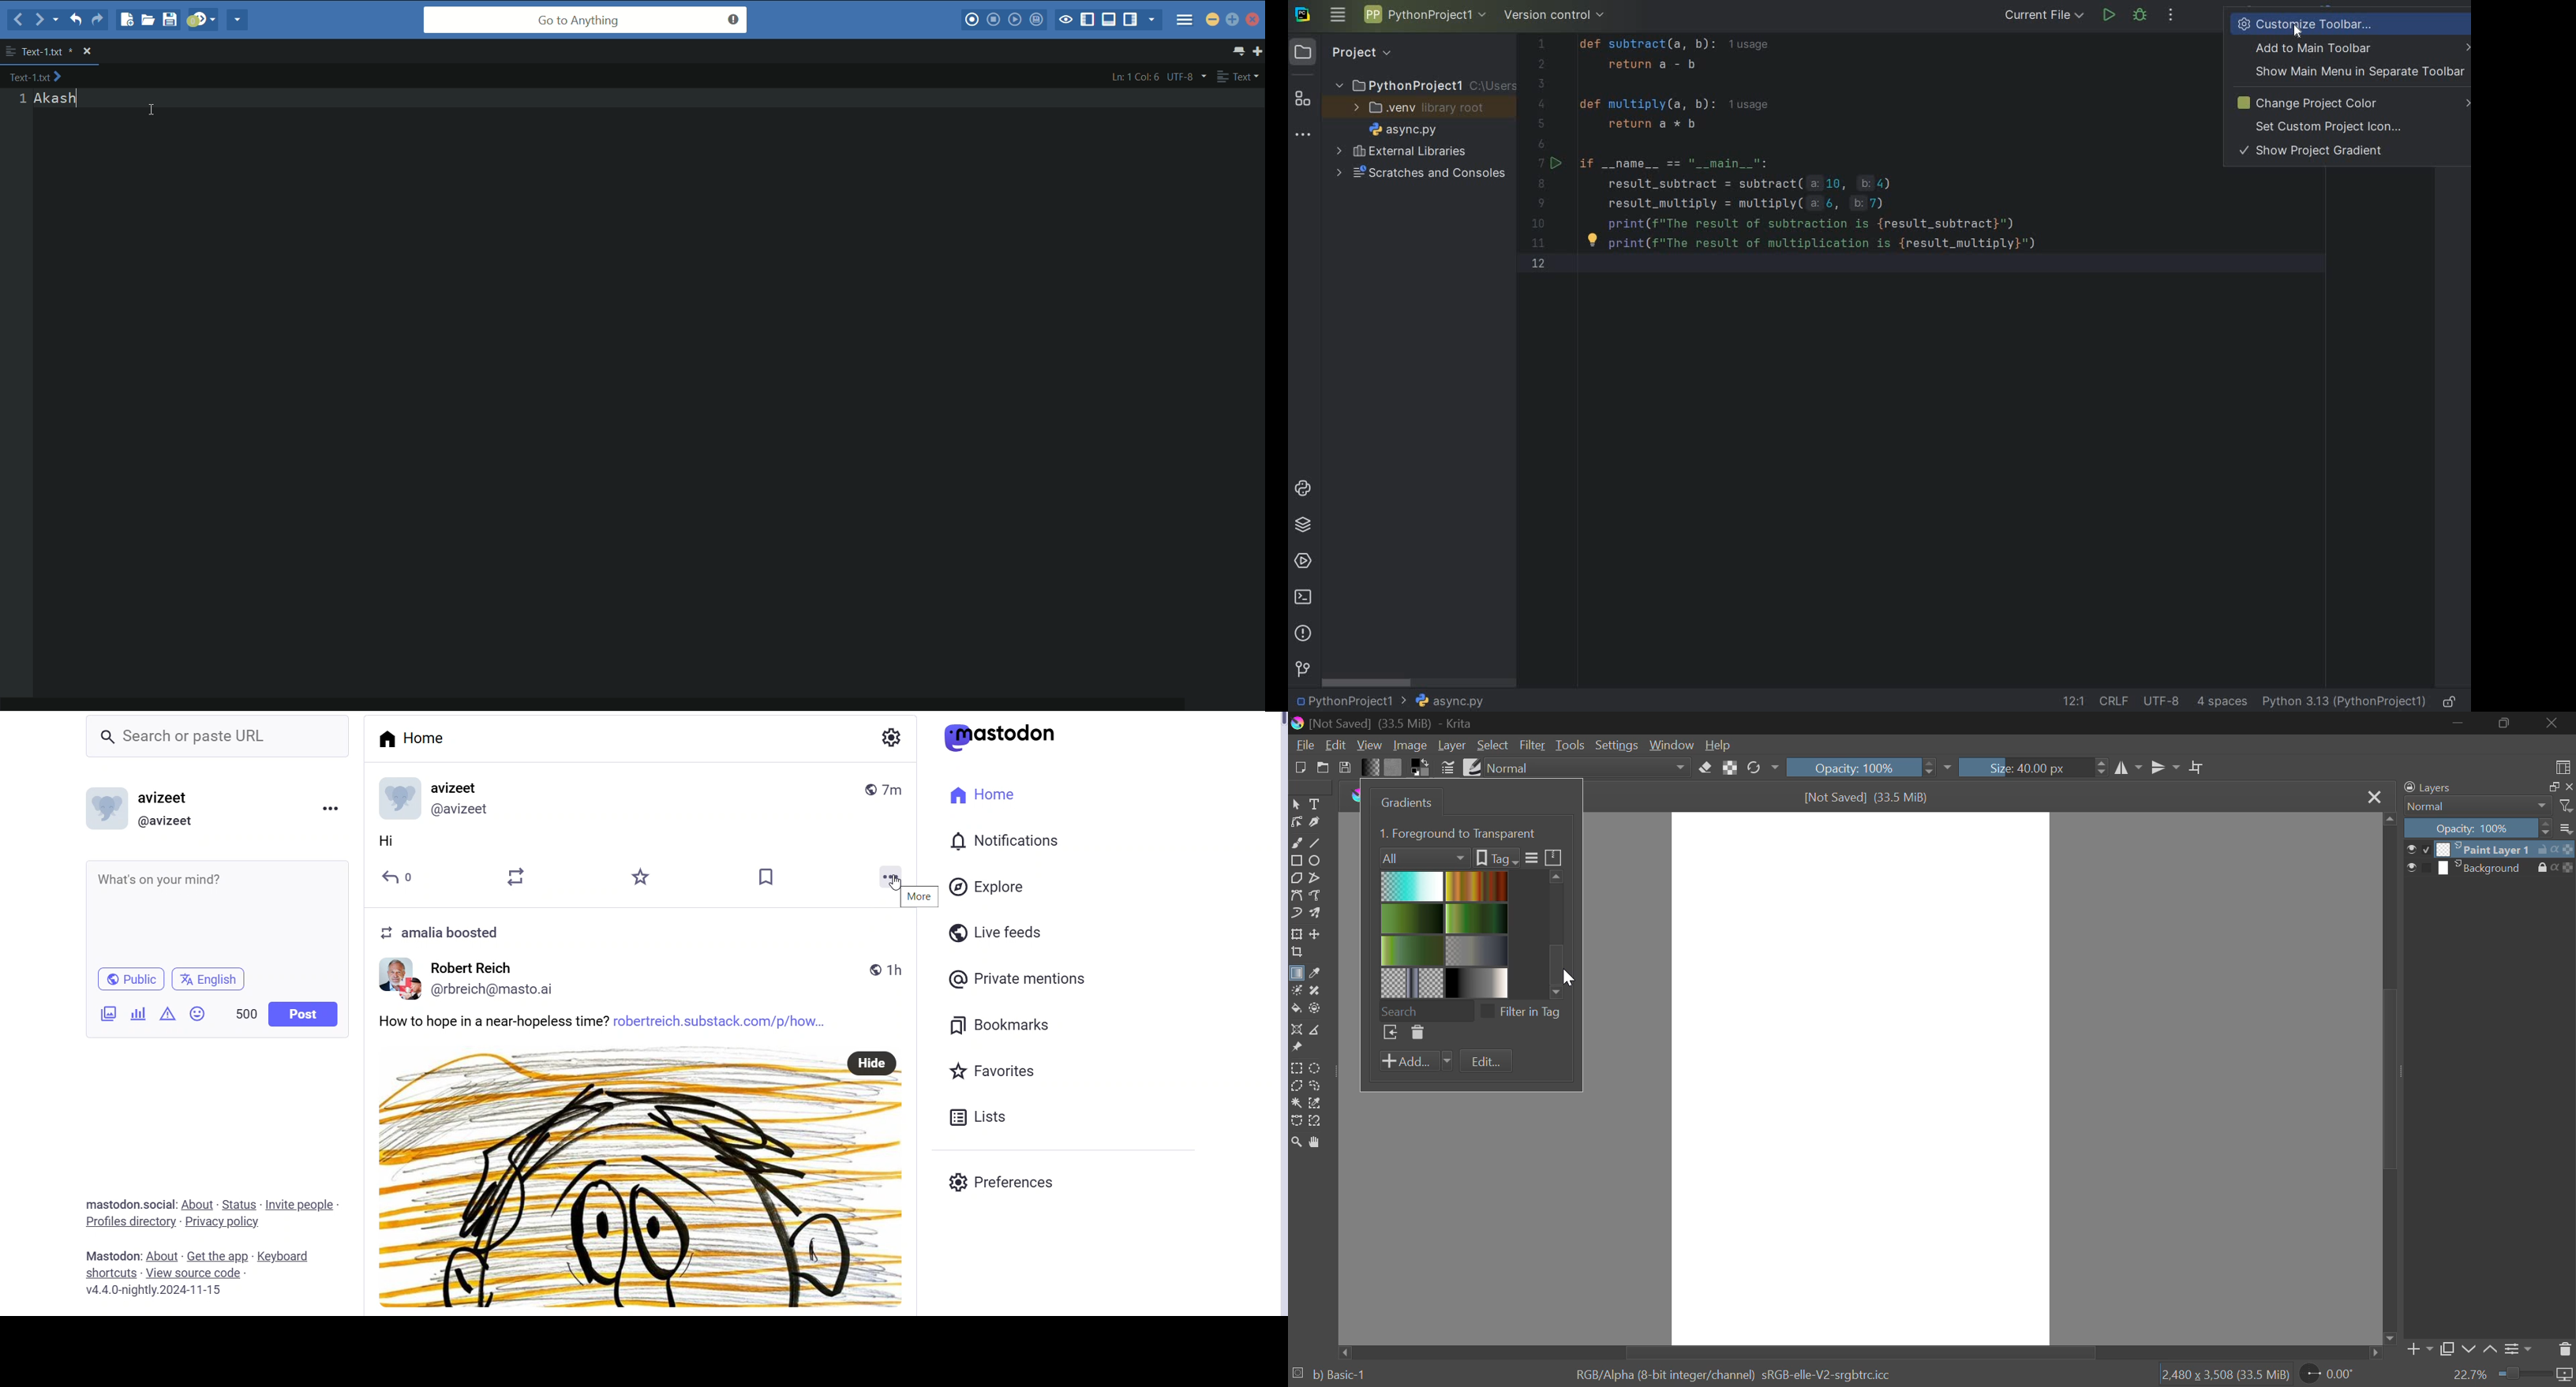  Describe the element at coordinates (1004, 1181) in the screenshot. I see `preferences` at that location.